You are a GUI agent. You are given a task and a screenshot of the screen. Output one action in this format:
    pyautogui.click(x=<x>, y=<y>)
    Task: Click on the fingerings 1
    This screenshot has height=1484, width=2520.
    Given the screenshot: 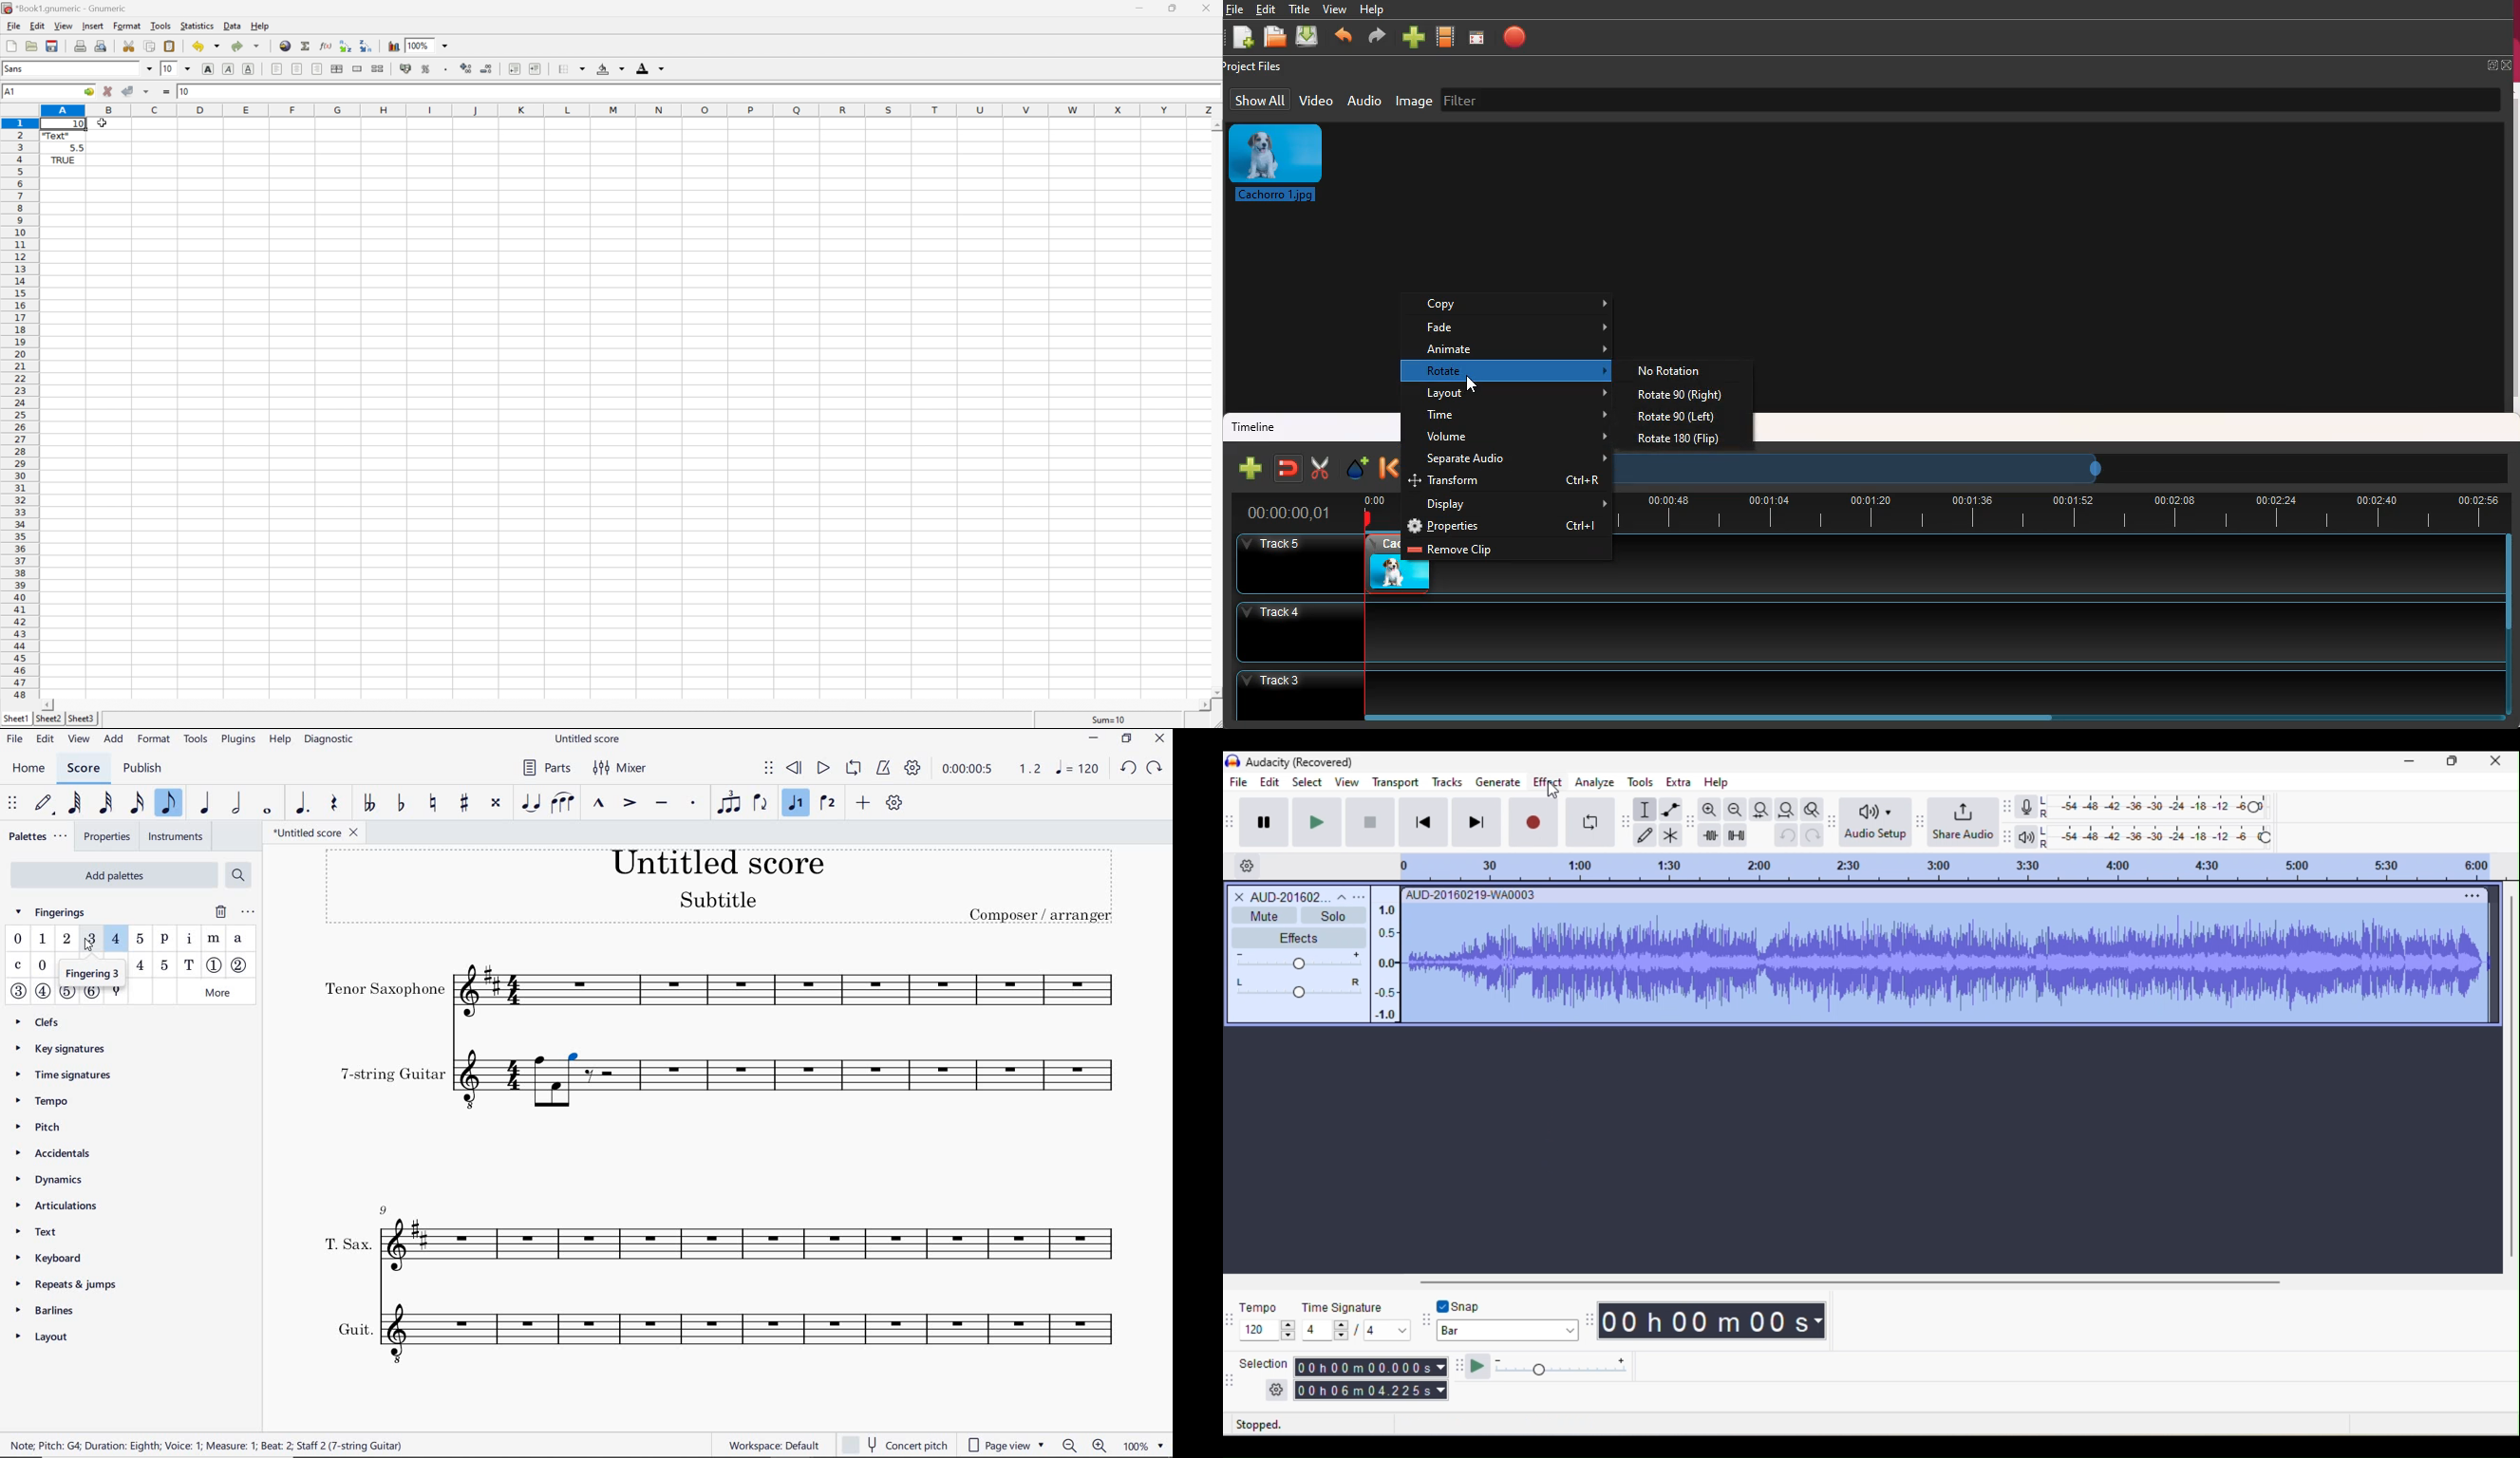 What is the action you would take?
    pyautogui.click(x=41, y=939)
    